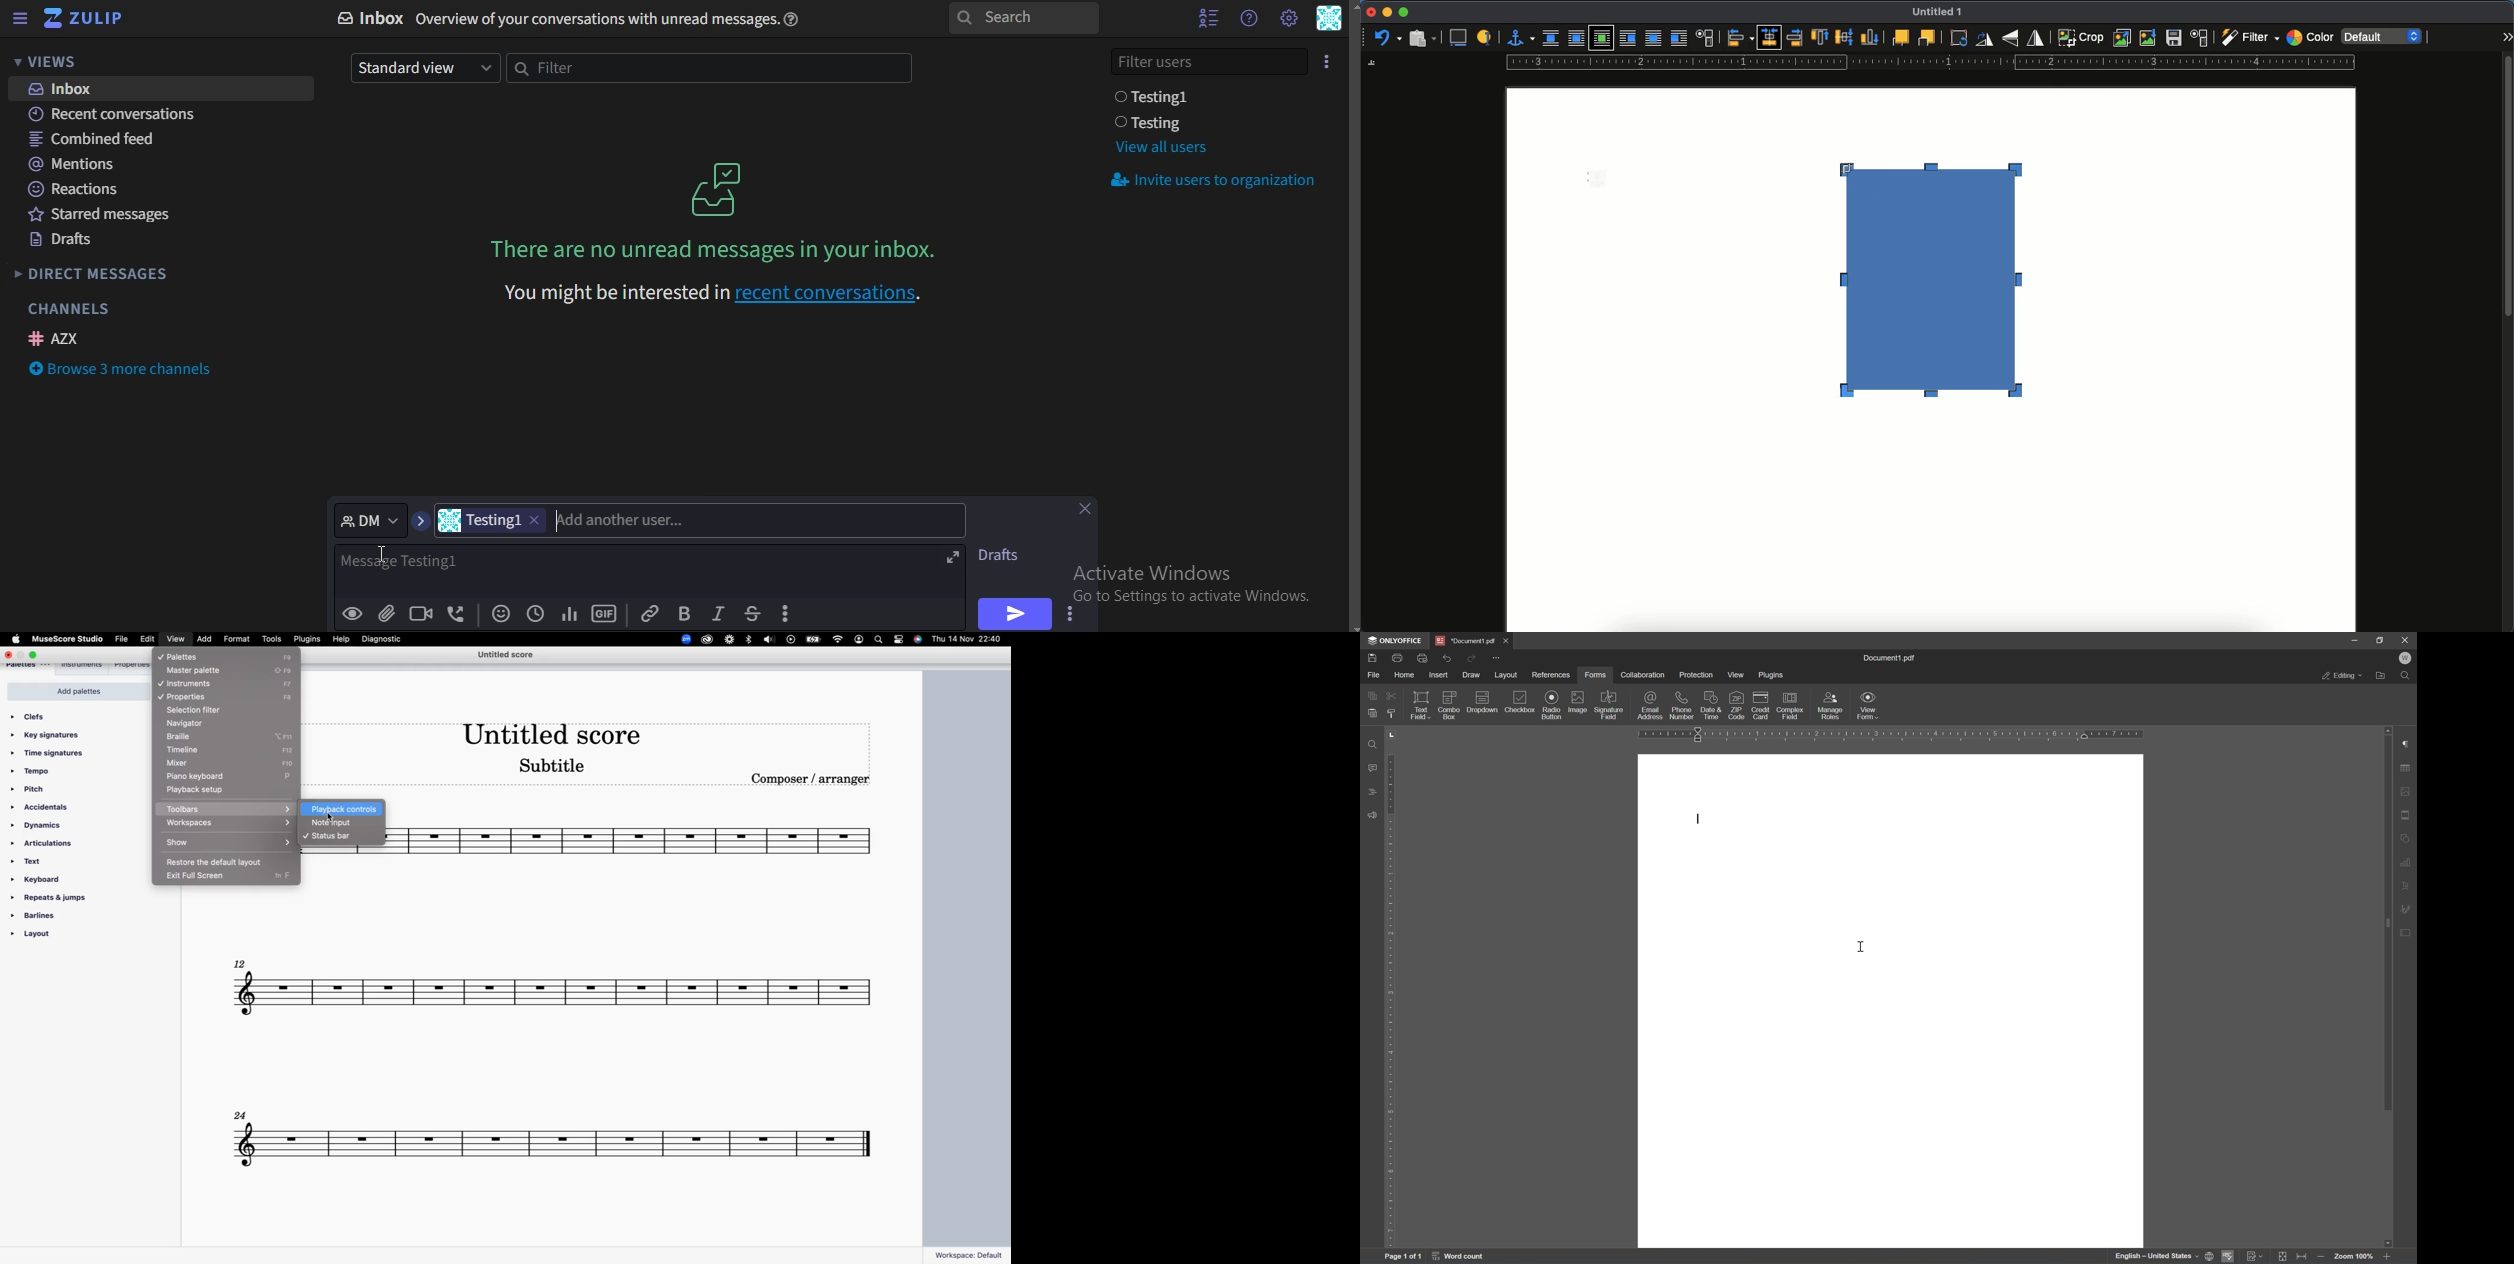 The height and width of the screenshot is (1288, 2520). What do you see at coordinates (228, 824) in the screenshot?
I see `workspaces` at bounding box center [228, 824].